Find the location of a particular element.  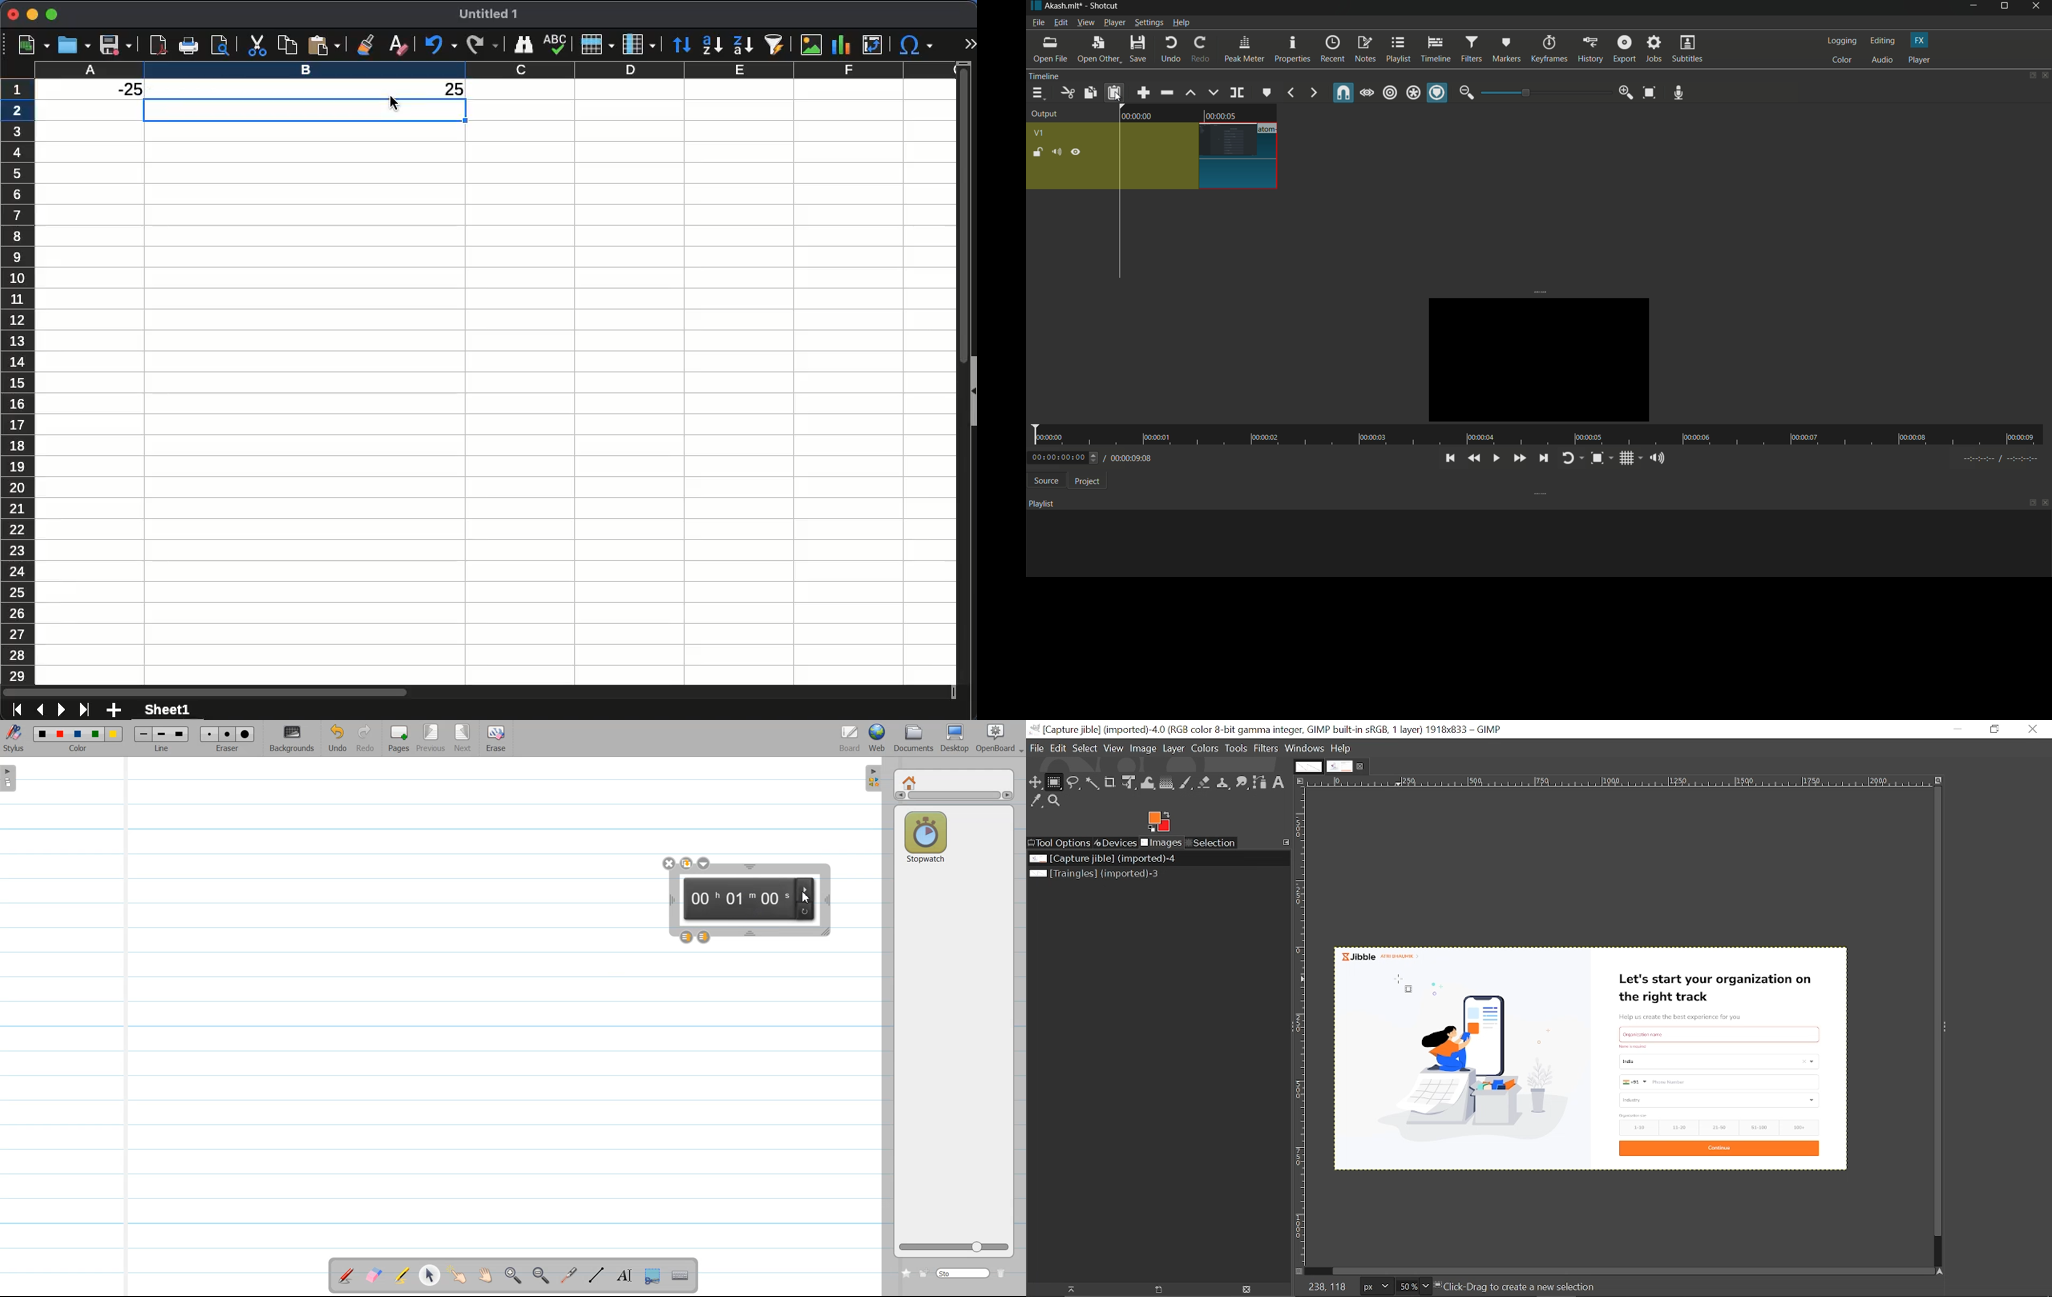

quickly play forward is located at coordinates (1518, 458).